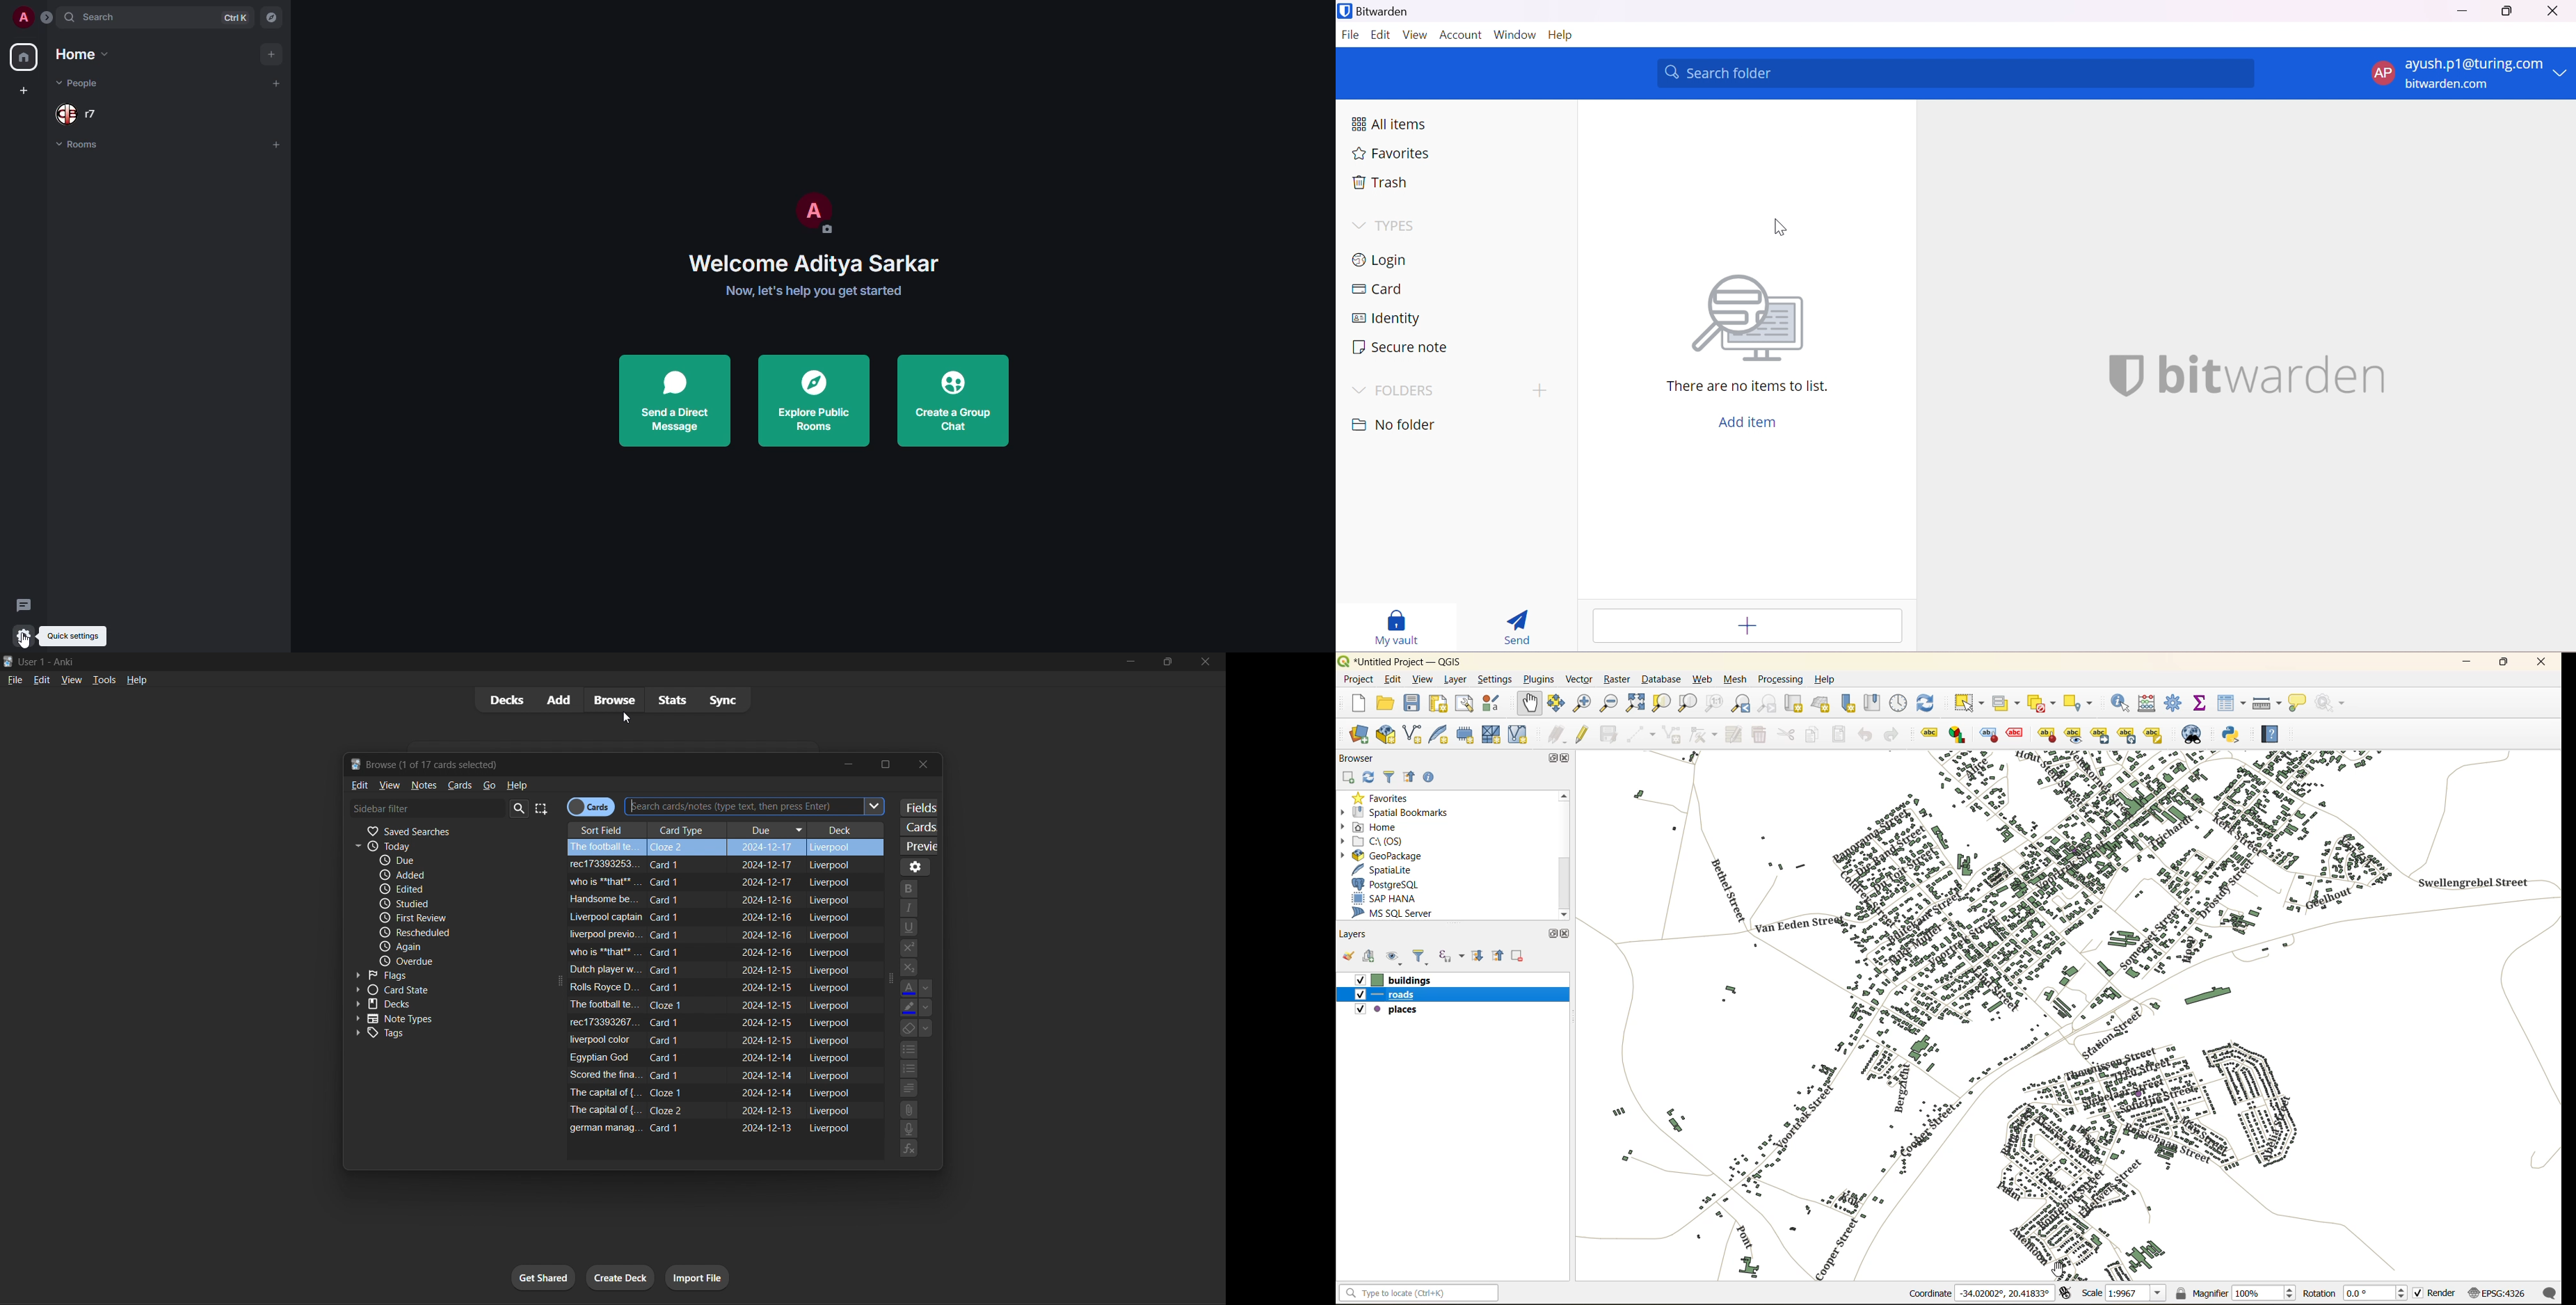  What do you see at coordinates (674, 400) in the screenshot?
I see `send a direct message` at bounding box center [674, 400].